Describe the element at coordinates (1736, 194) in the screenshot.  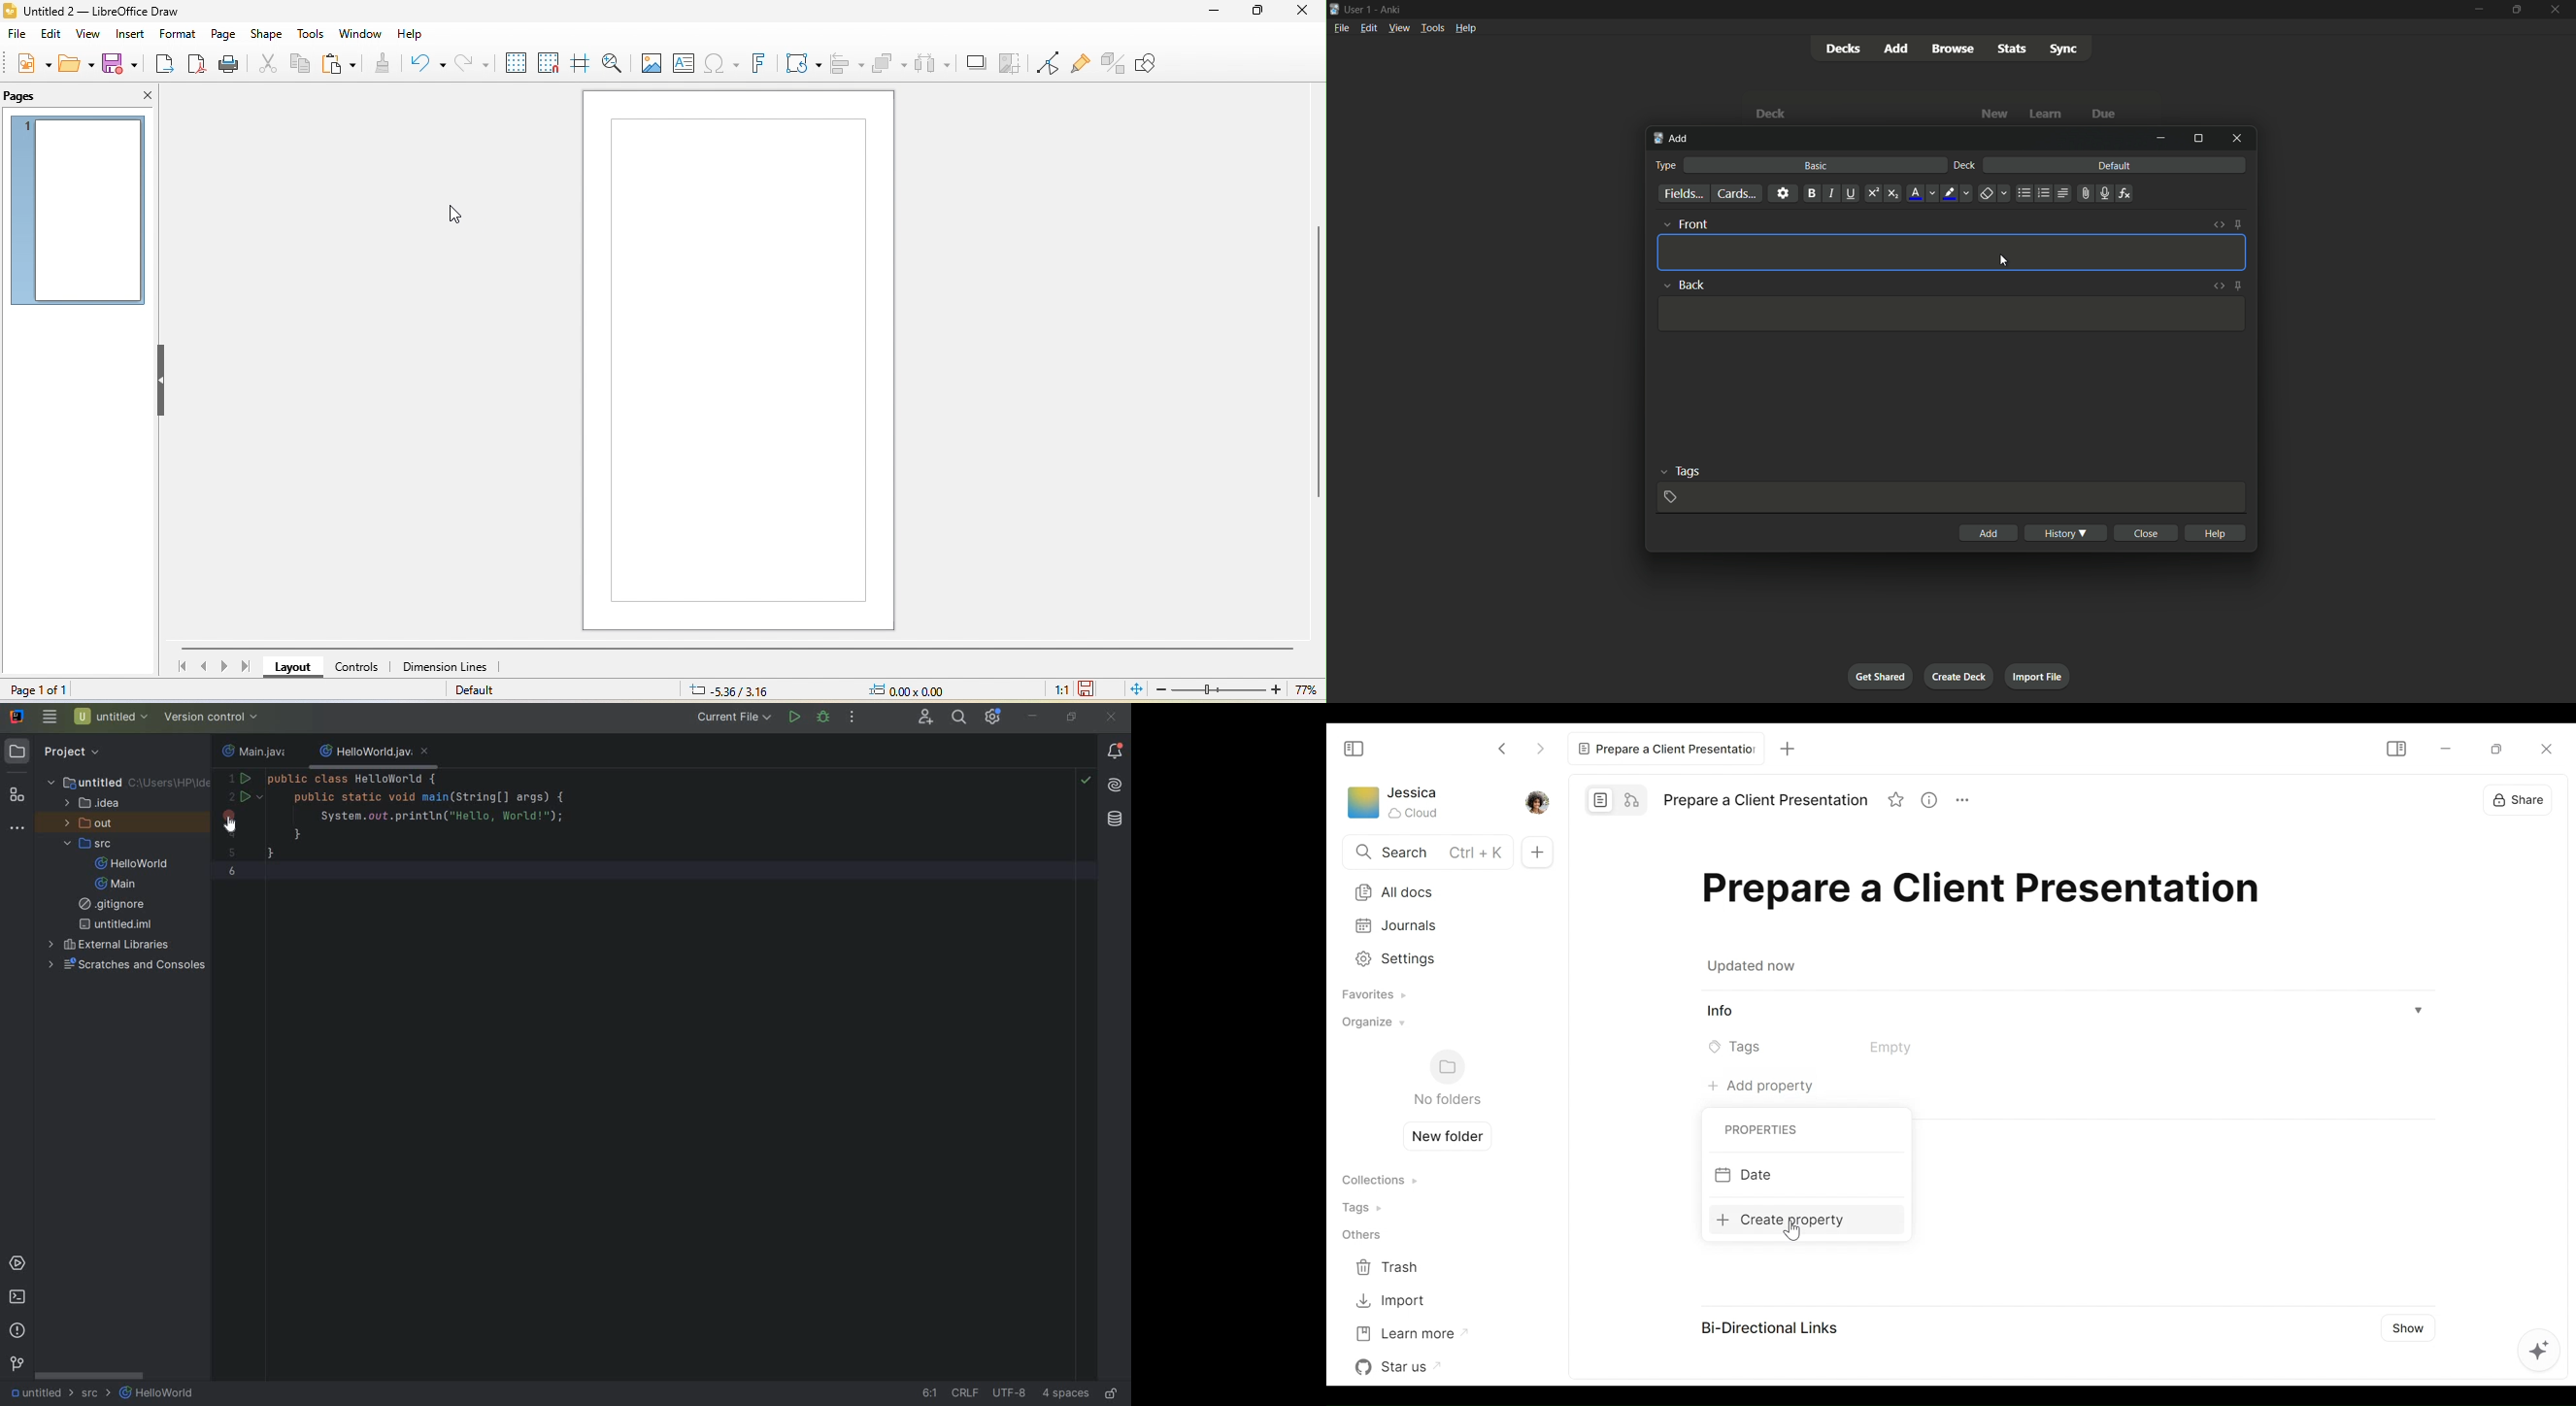
I see `cards` at that location.